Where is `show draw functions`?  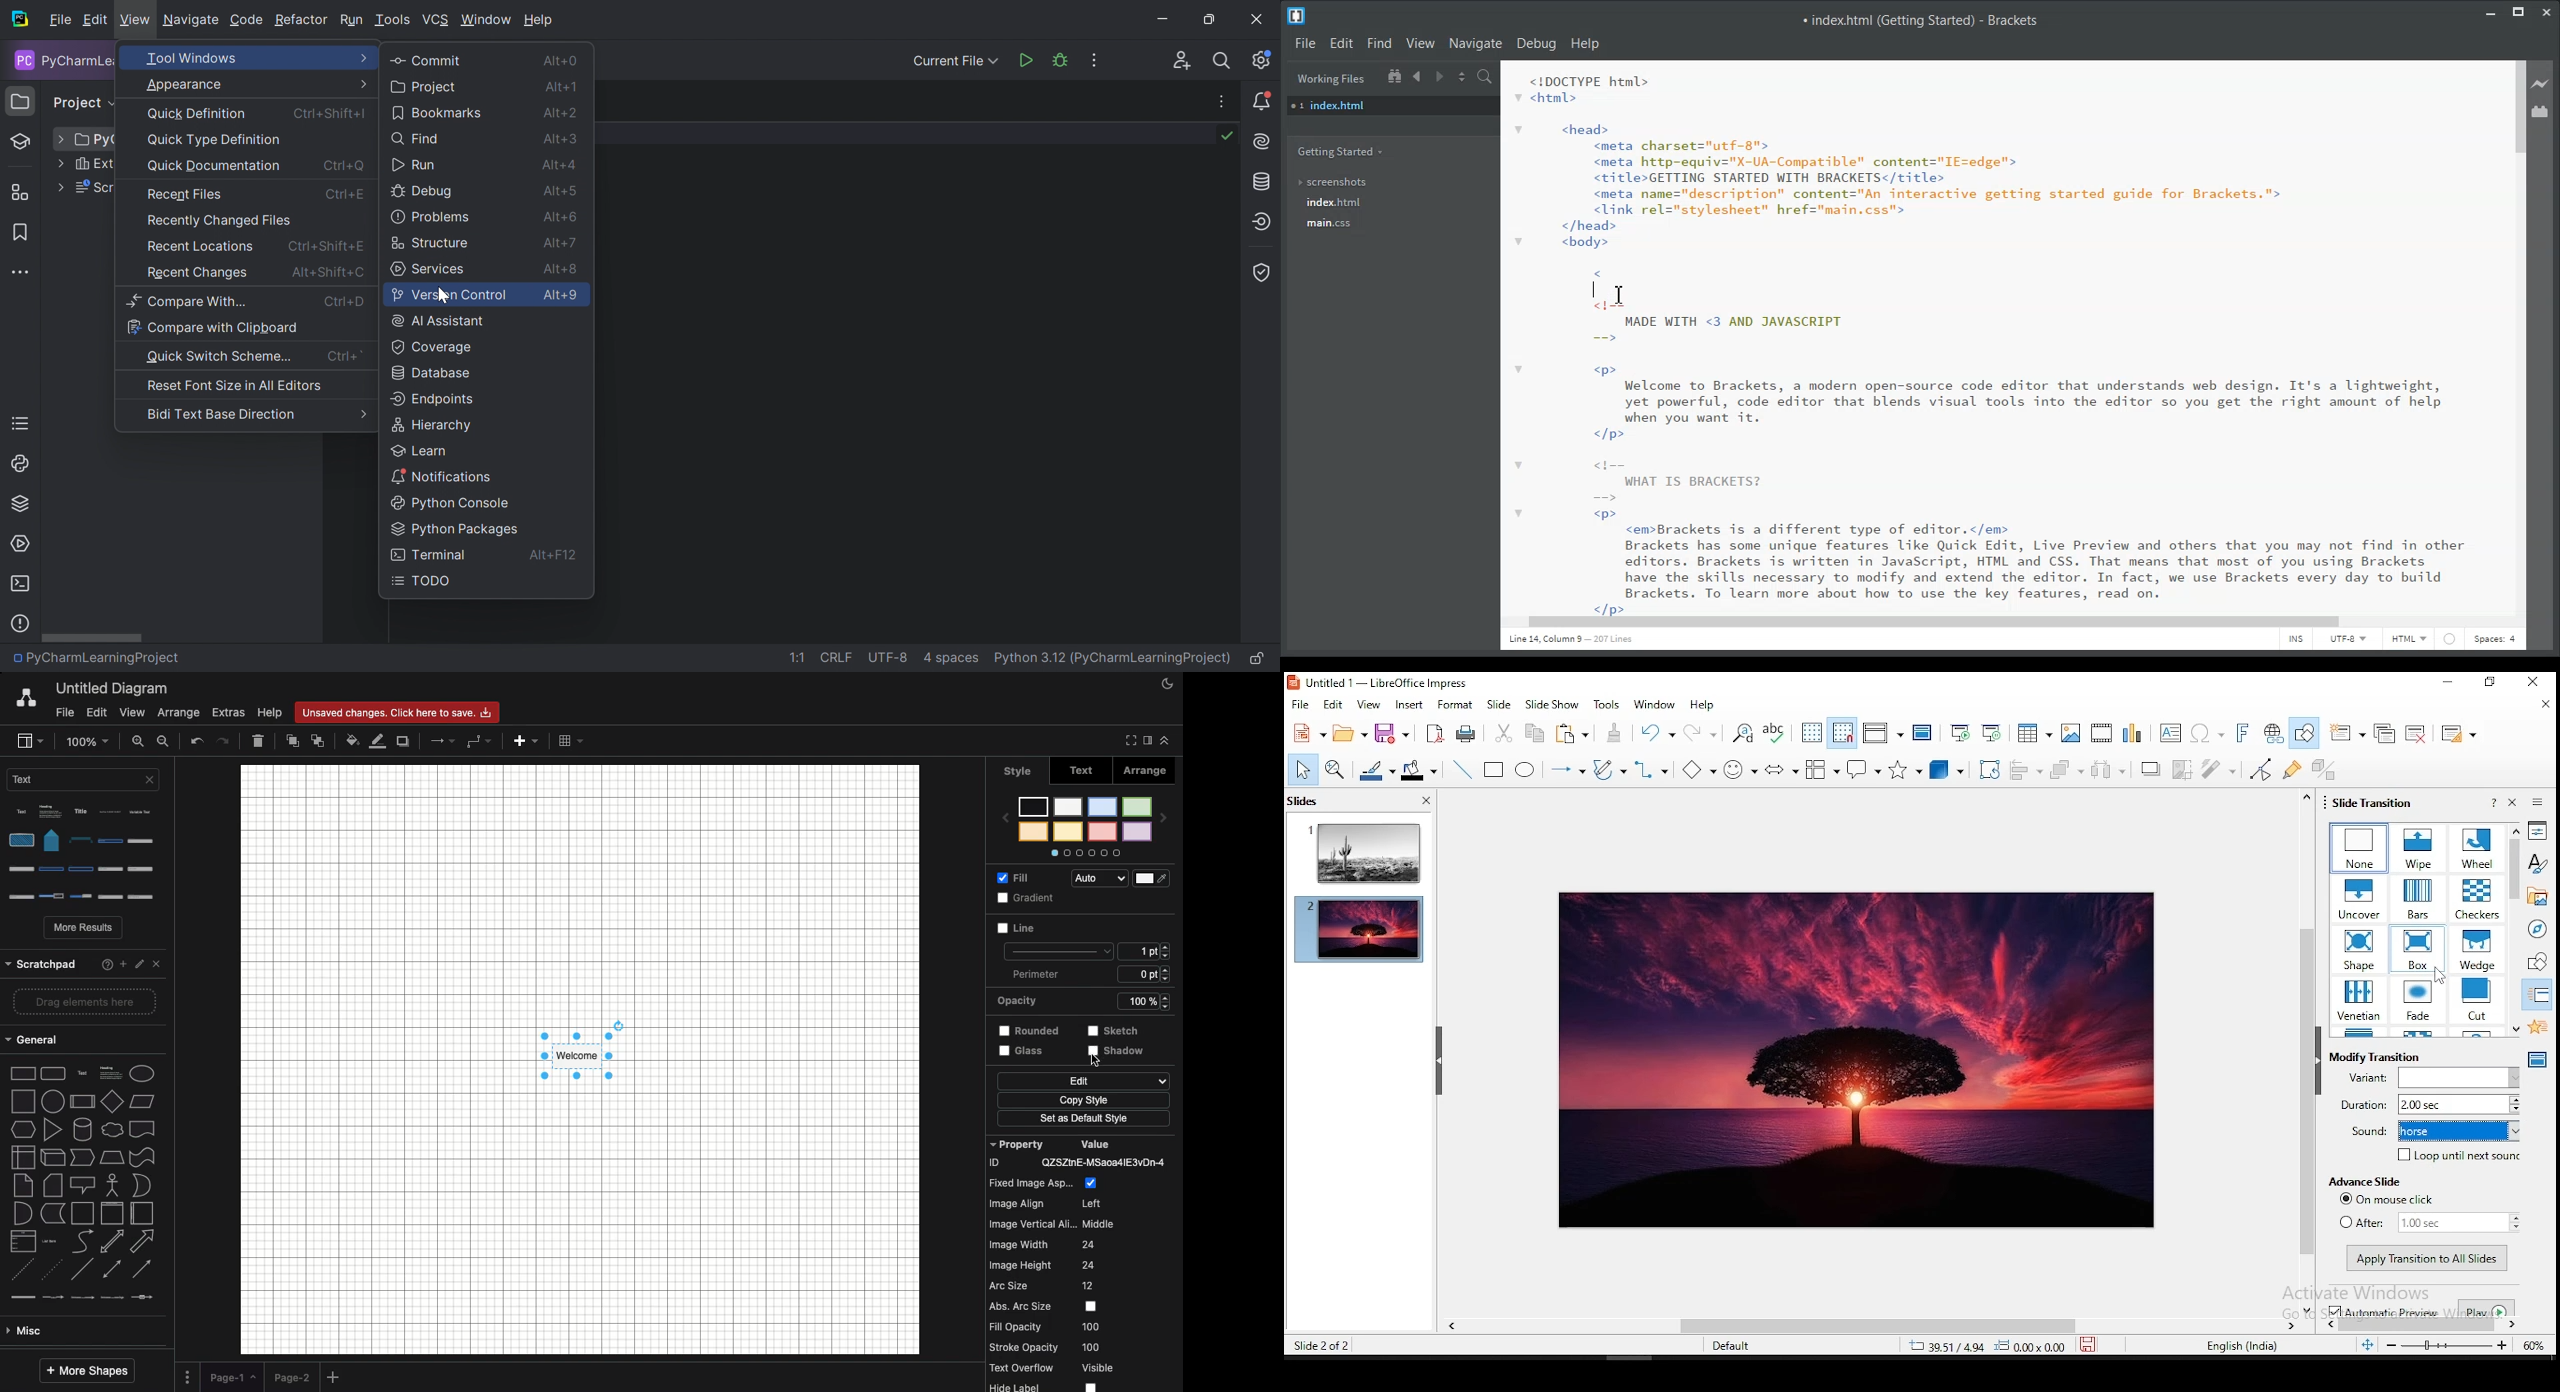 show draw functions is located at coordinates (2303, 734).